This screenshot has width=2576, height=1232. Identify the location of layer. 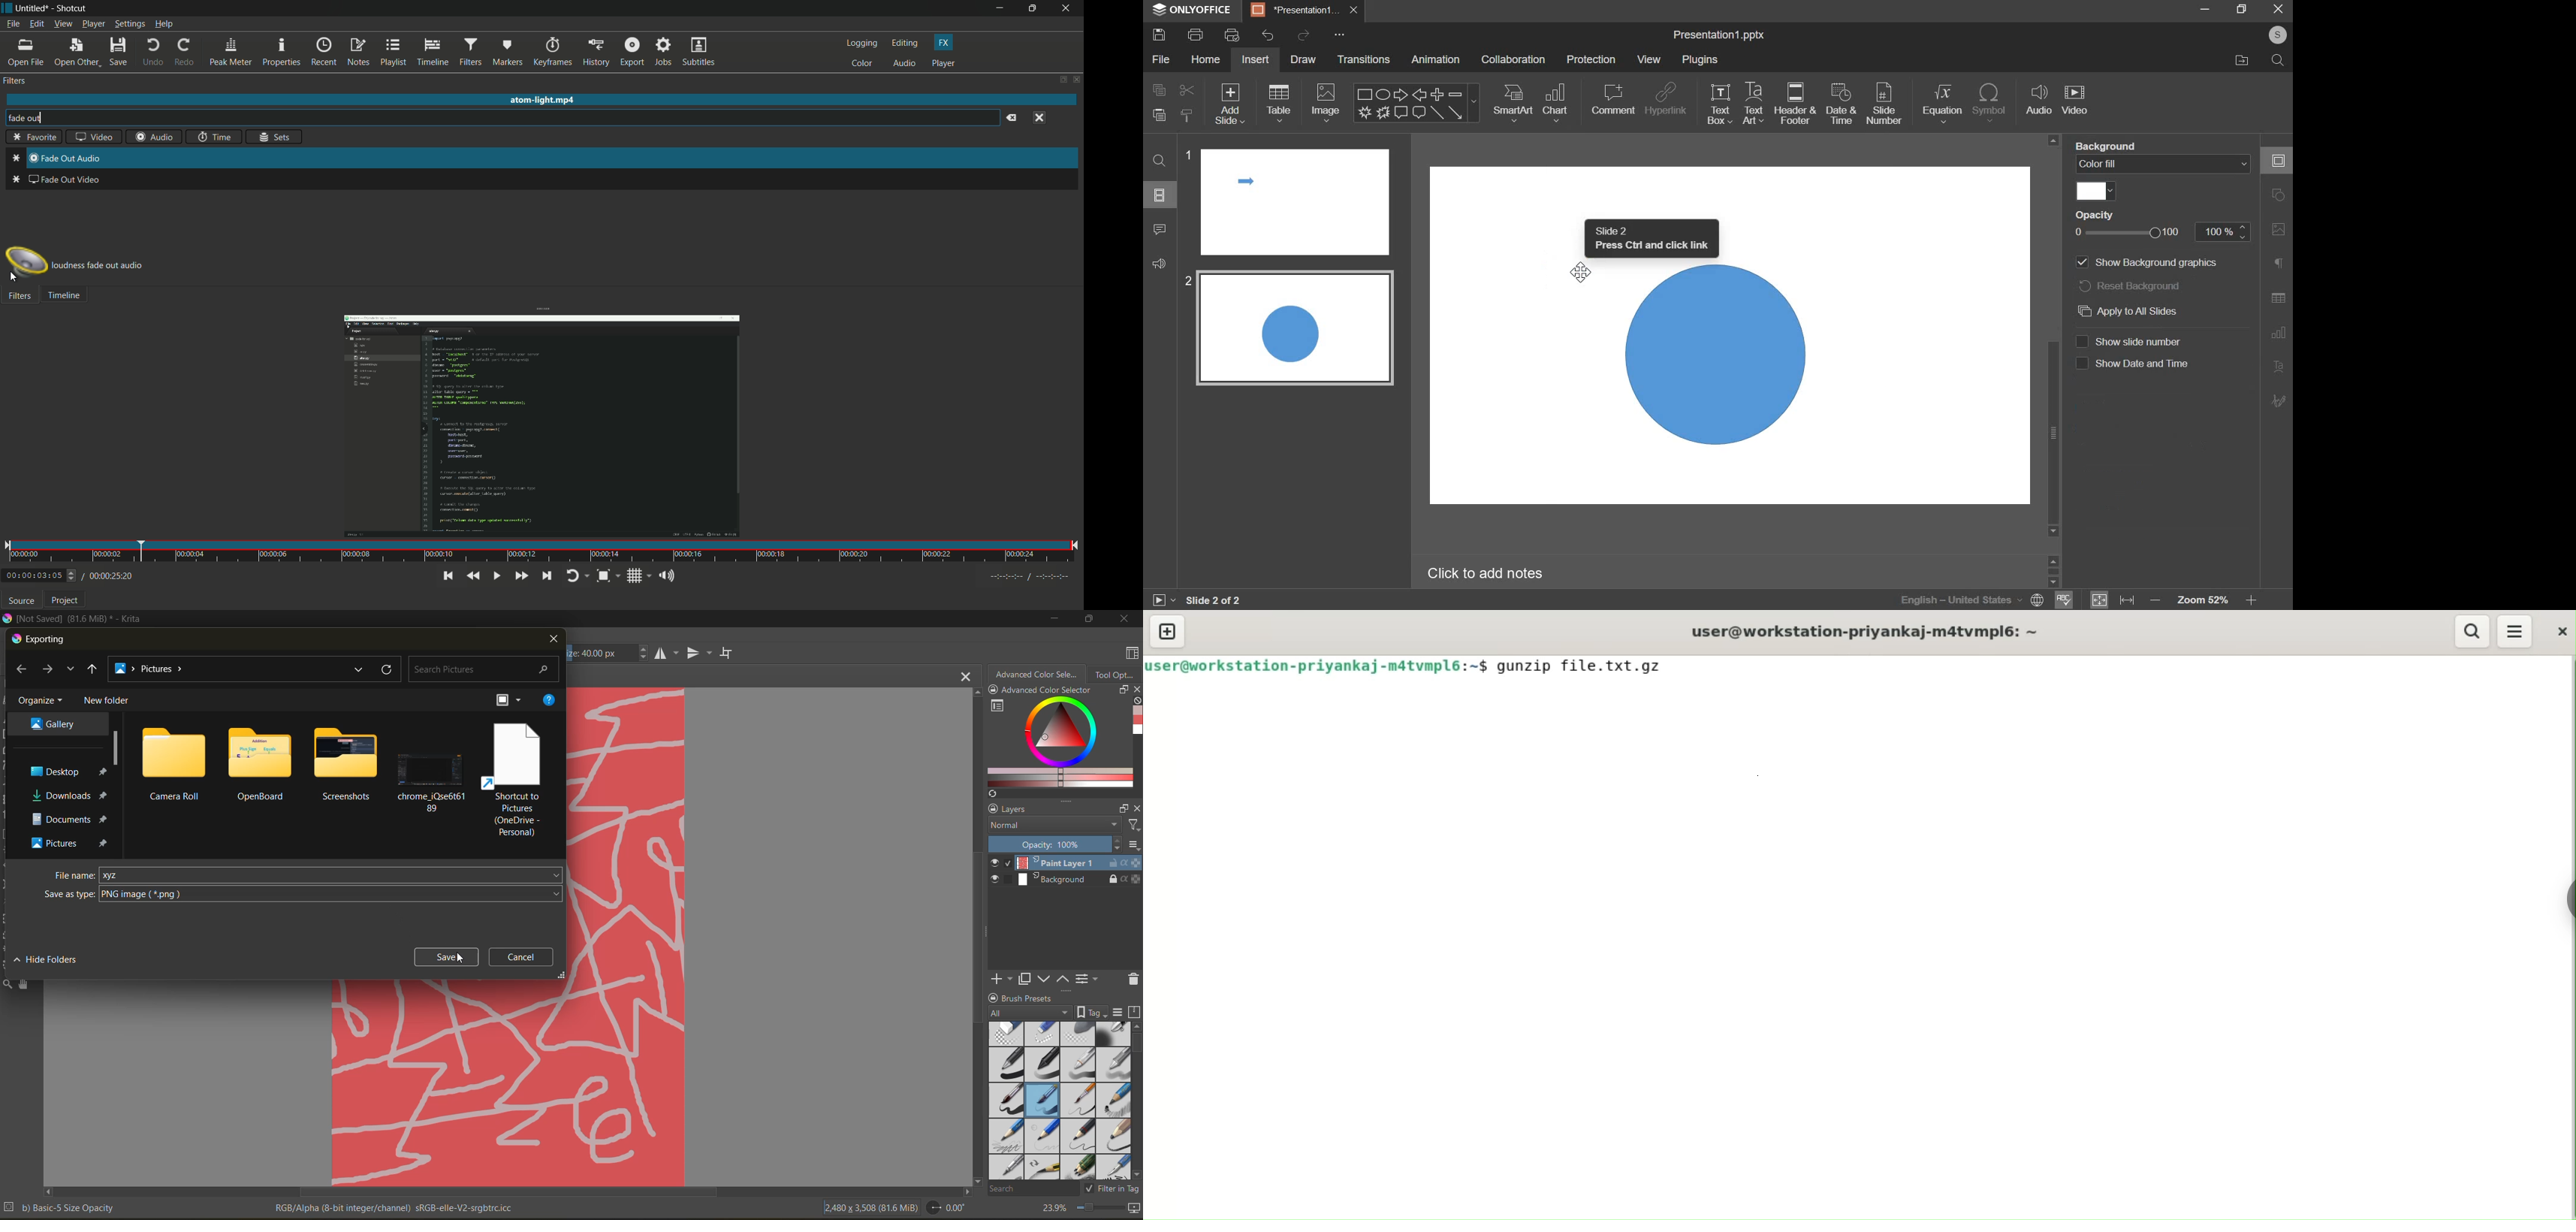
(1066, 880).